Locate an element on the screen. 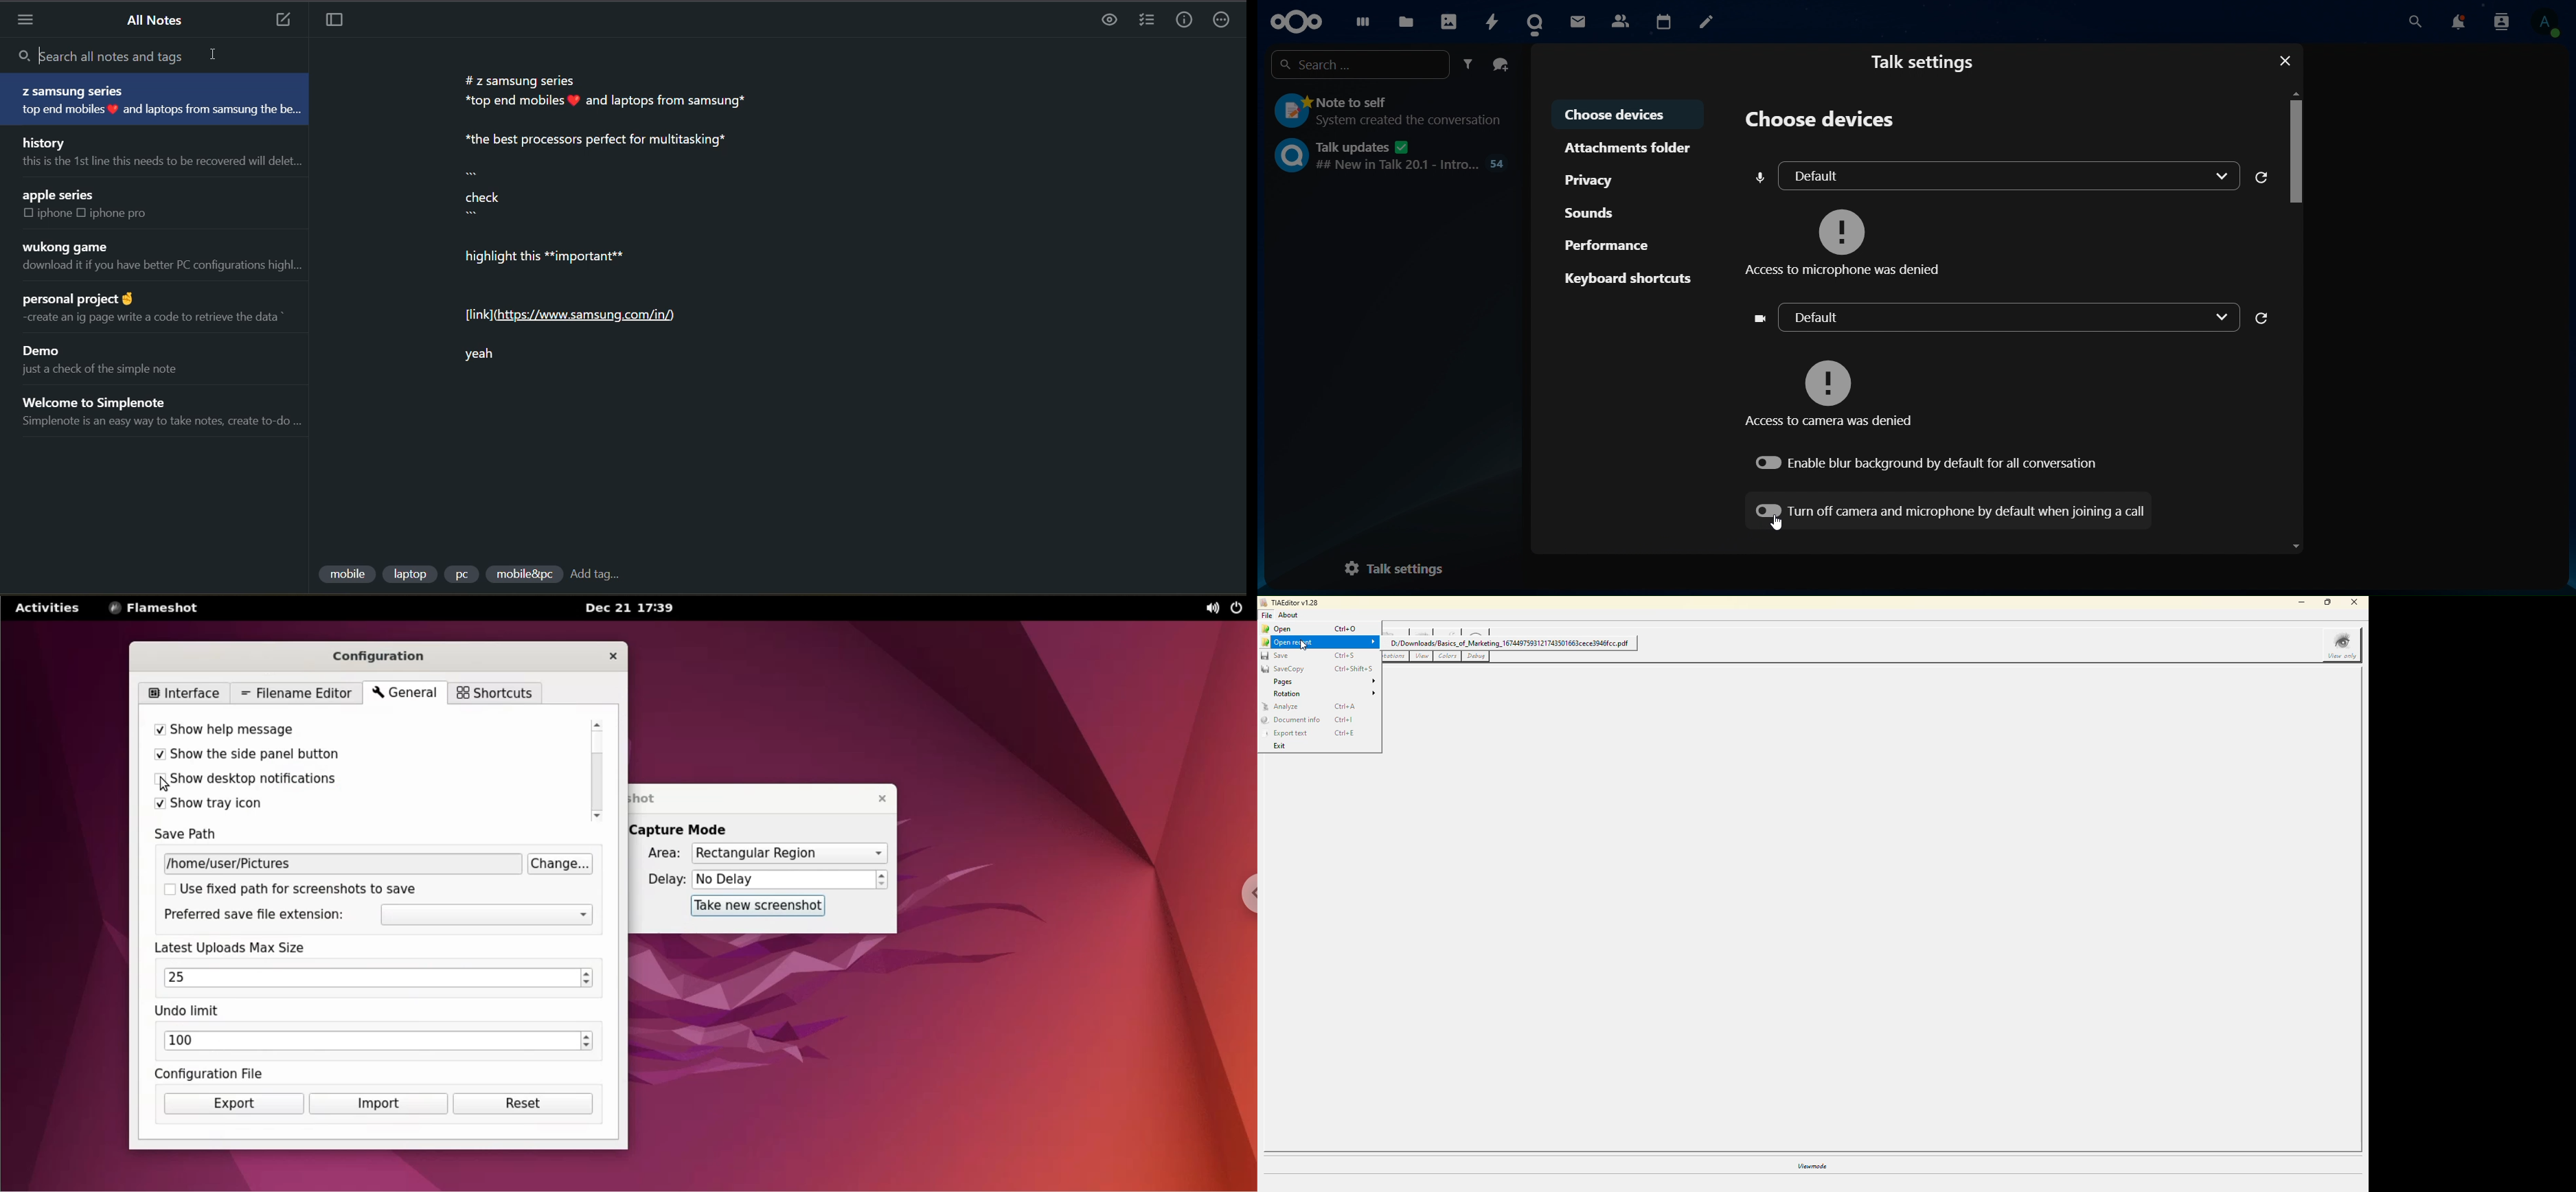 The width and height of the screenshot is (2576, 1204). calendar is located at coordinates (1665, 19).